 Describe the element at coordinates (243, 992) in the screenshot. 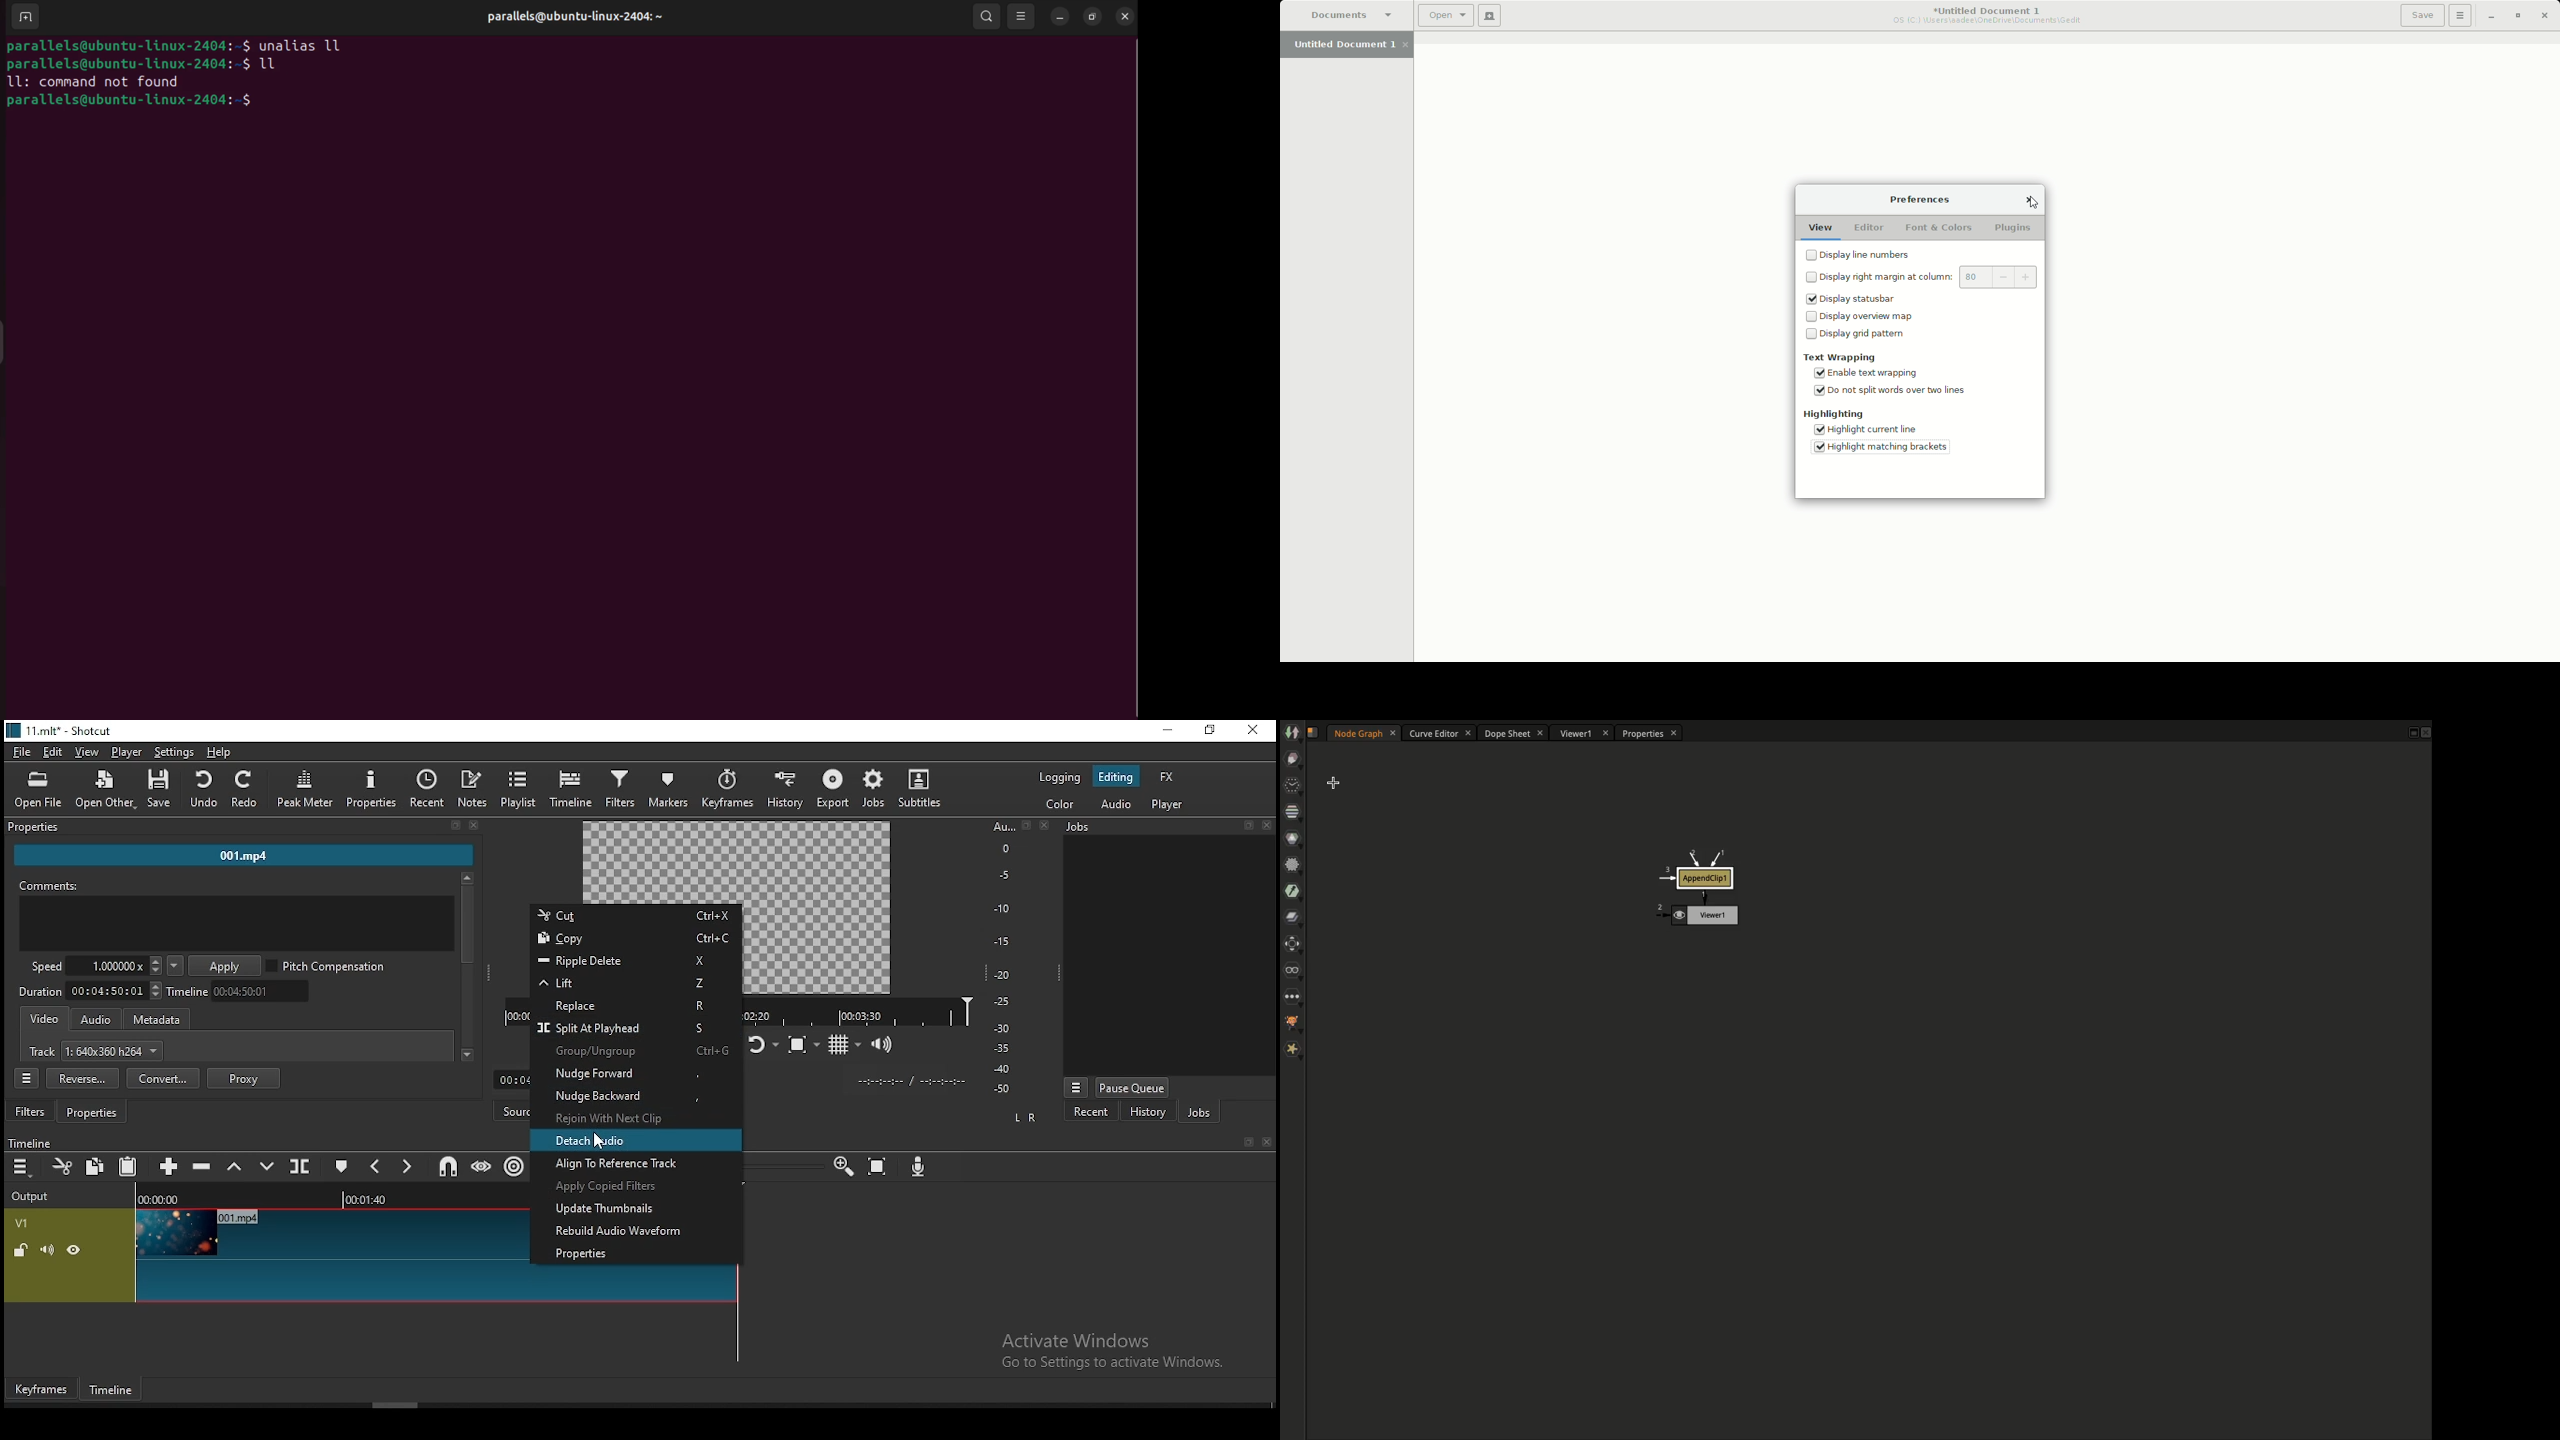

I see `timeline` at that location.